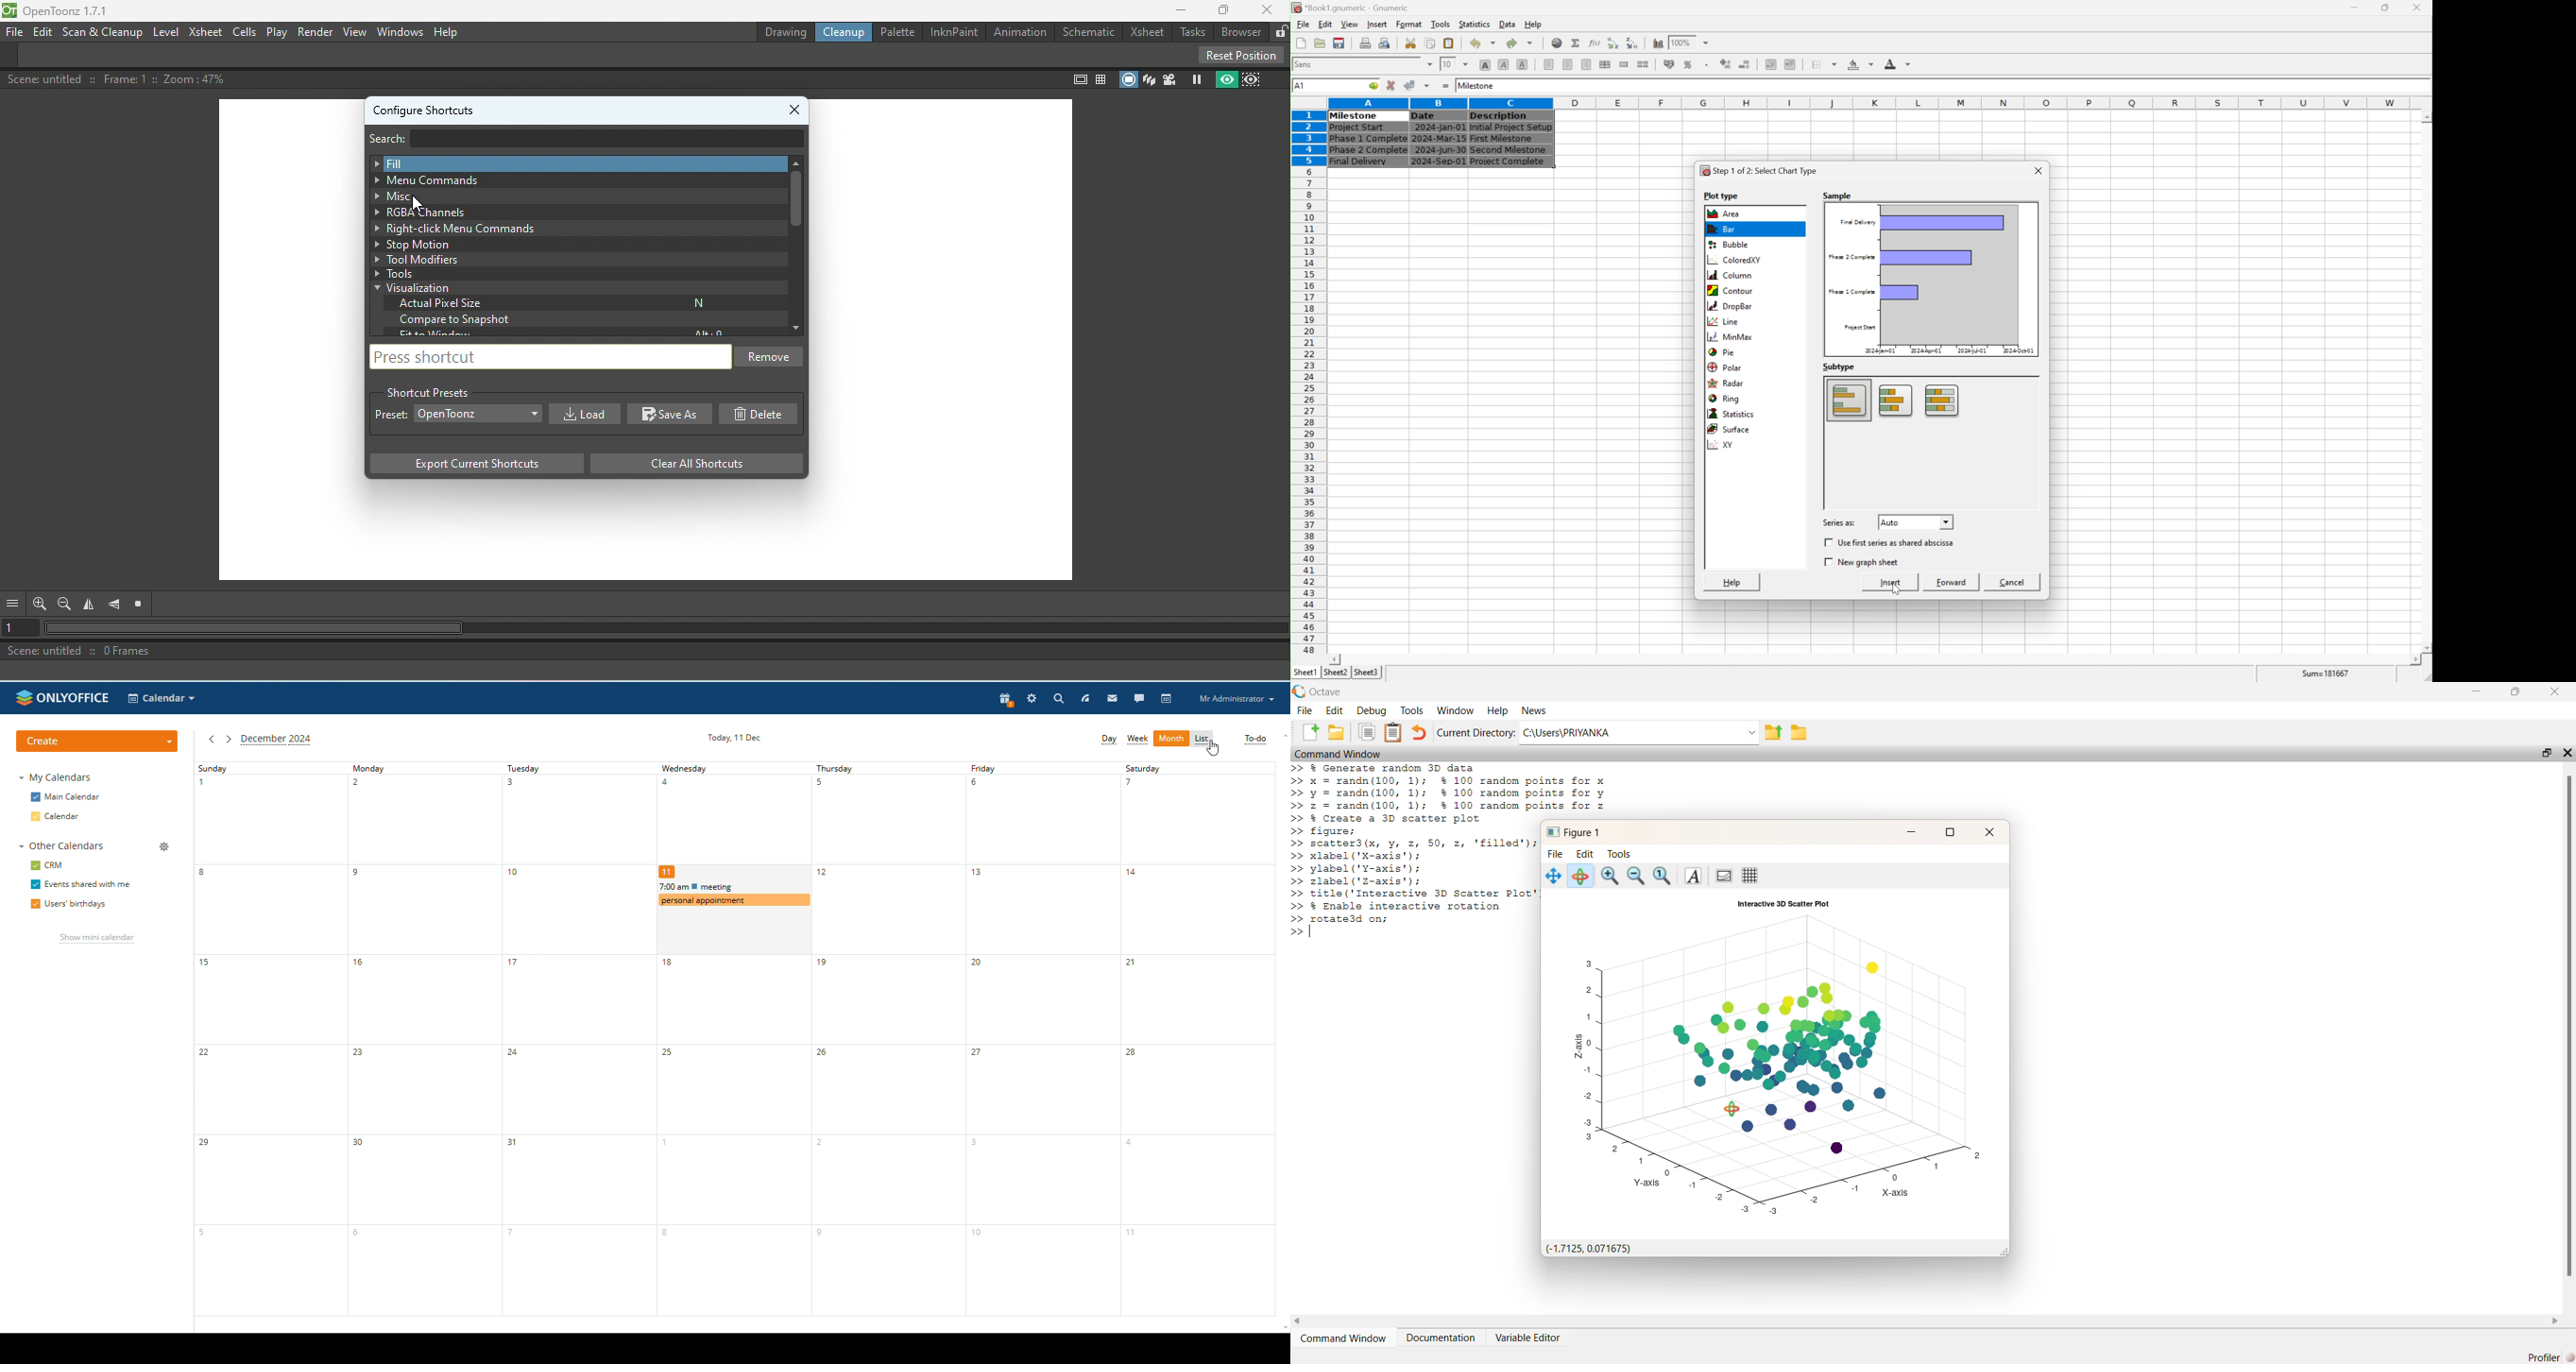 The image size is (2576, 1372). What do you see at coordinates (1657, 42) in the screenshot?
I see `insert chart` at bounding box center [1657, 42].